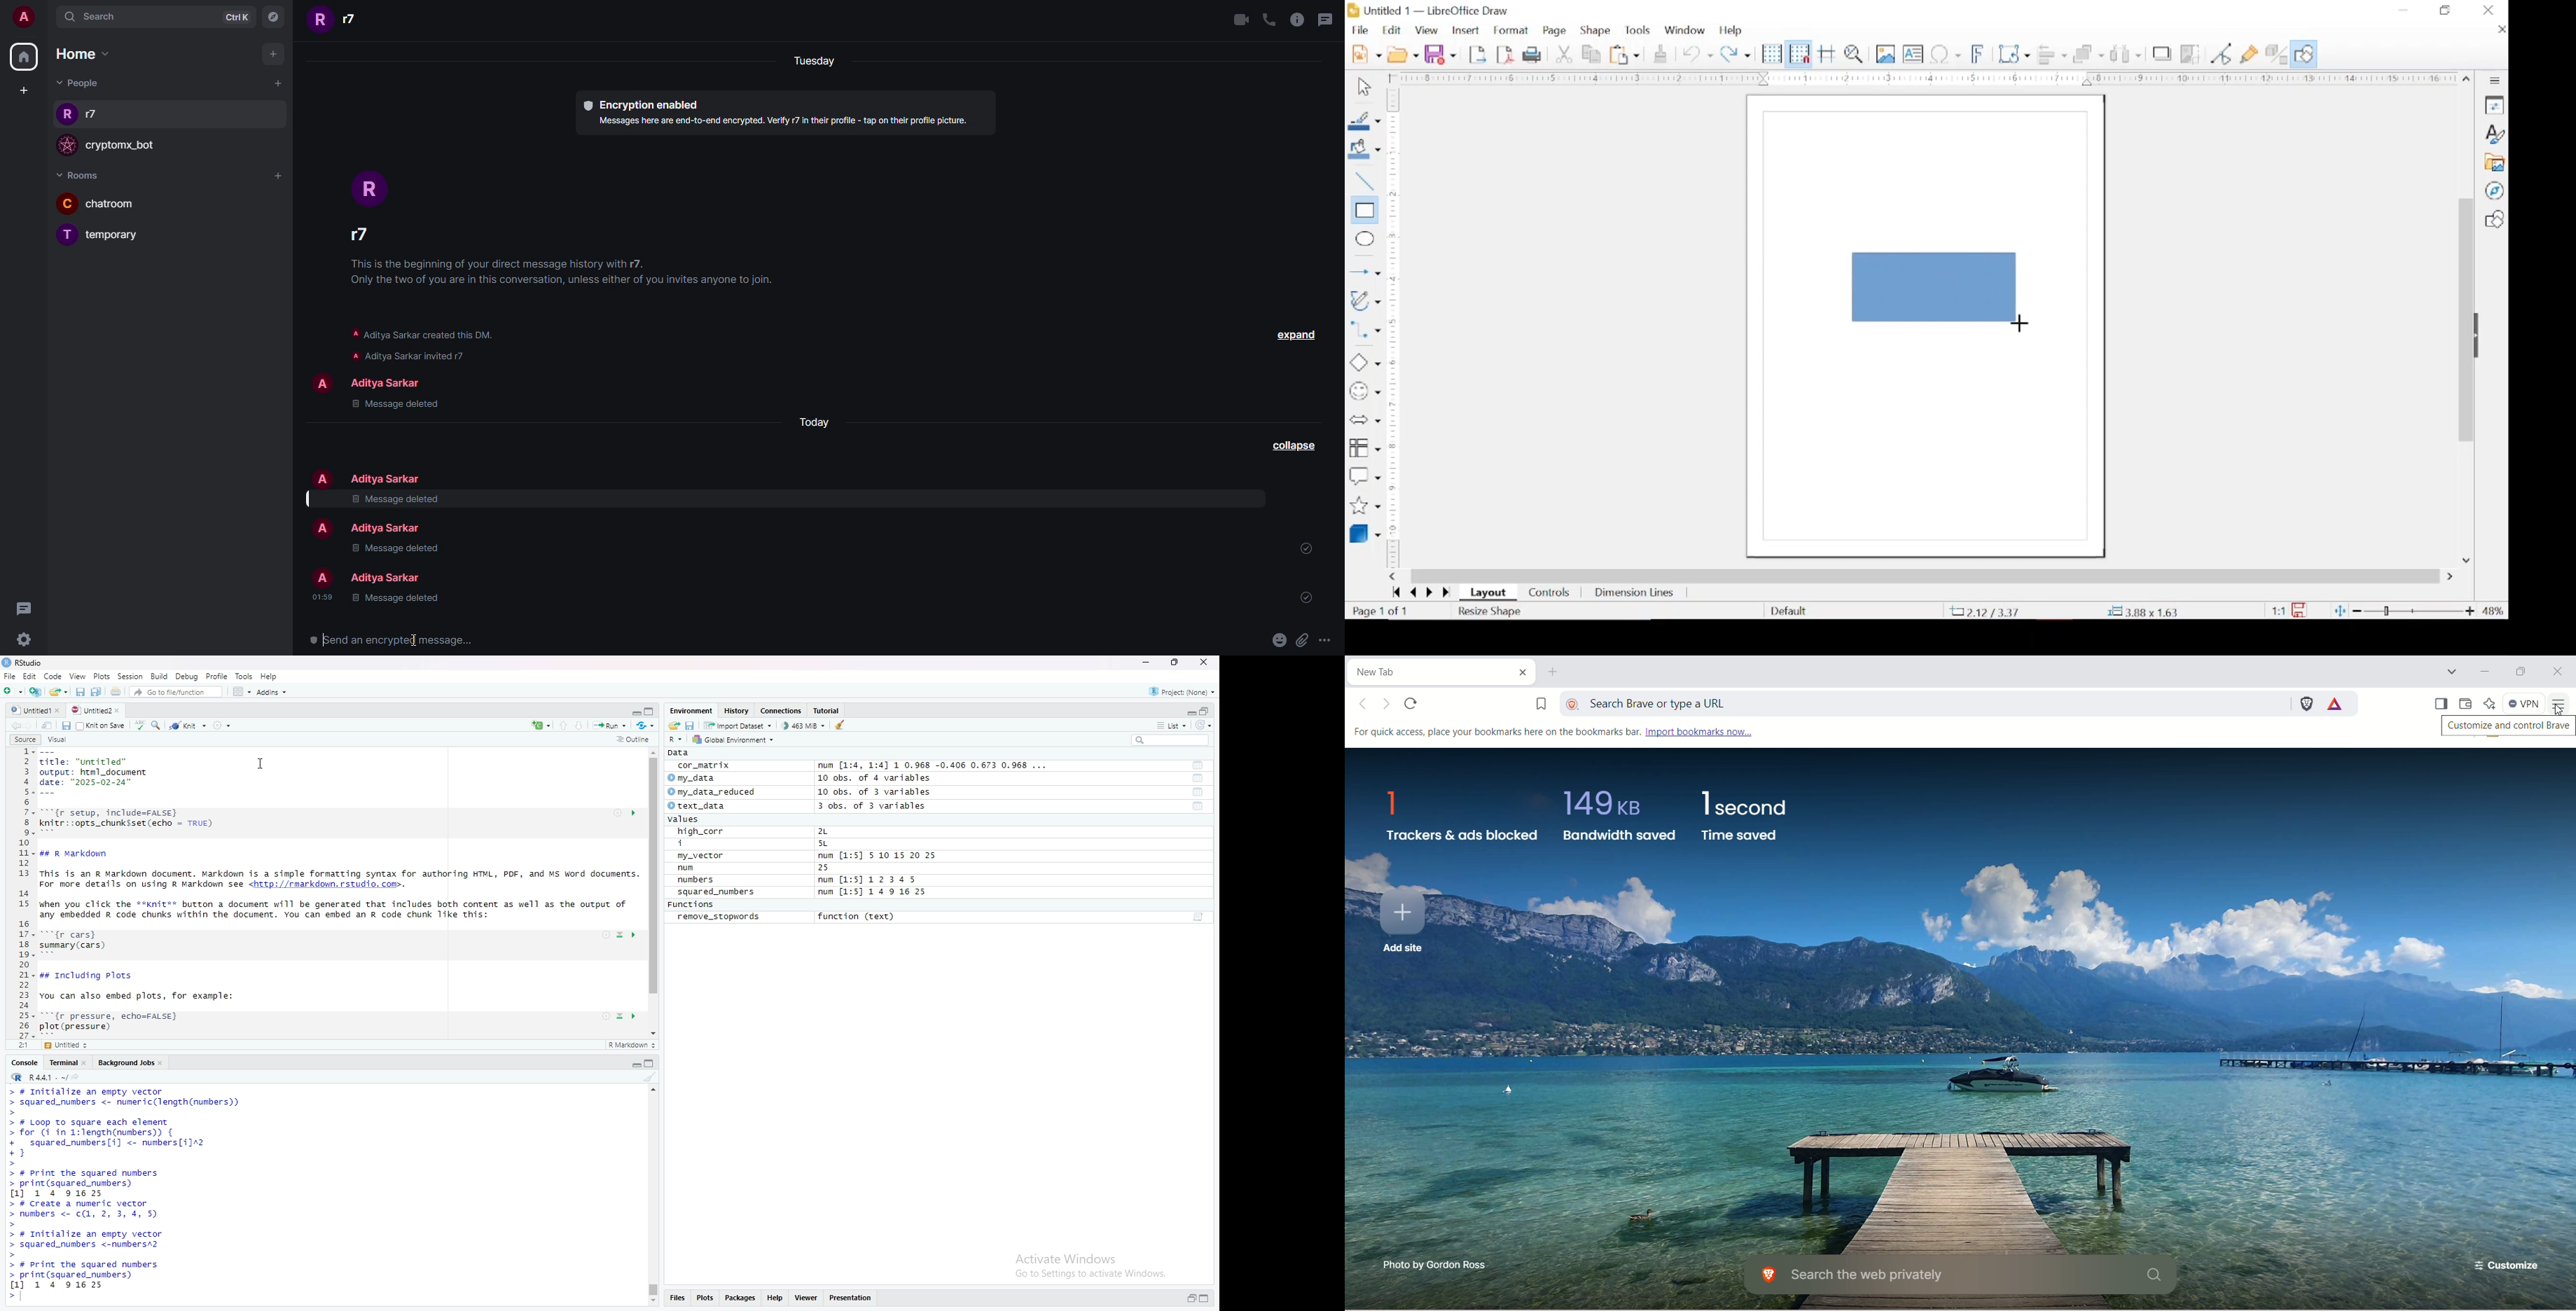 This screenshot has width=2576, height=1316. Describe the element at coordinates (873, 892) in the screenshot. I see `num [1:5] 1 4 9 16 25` at that location.